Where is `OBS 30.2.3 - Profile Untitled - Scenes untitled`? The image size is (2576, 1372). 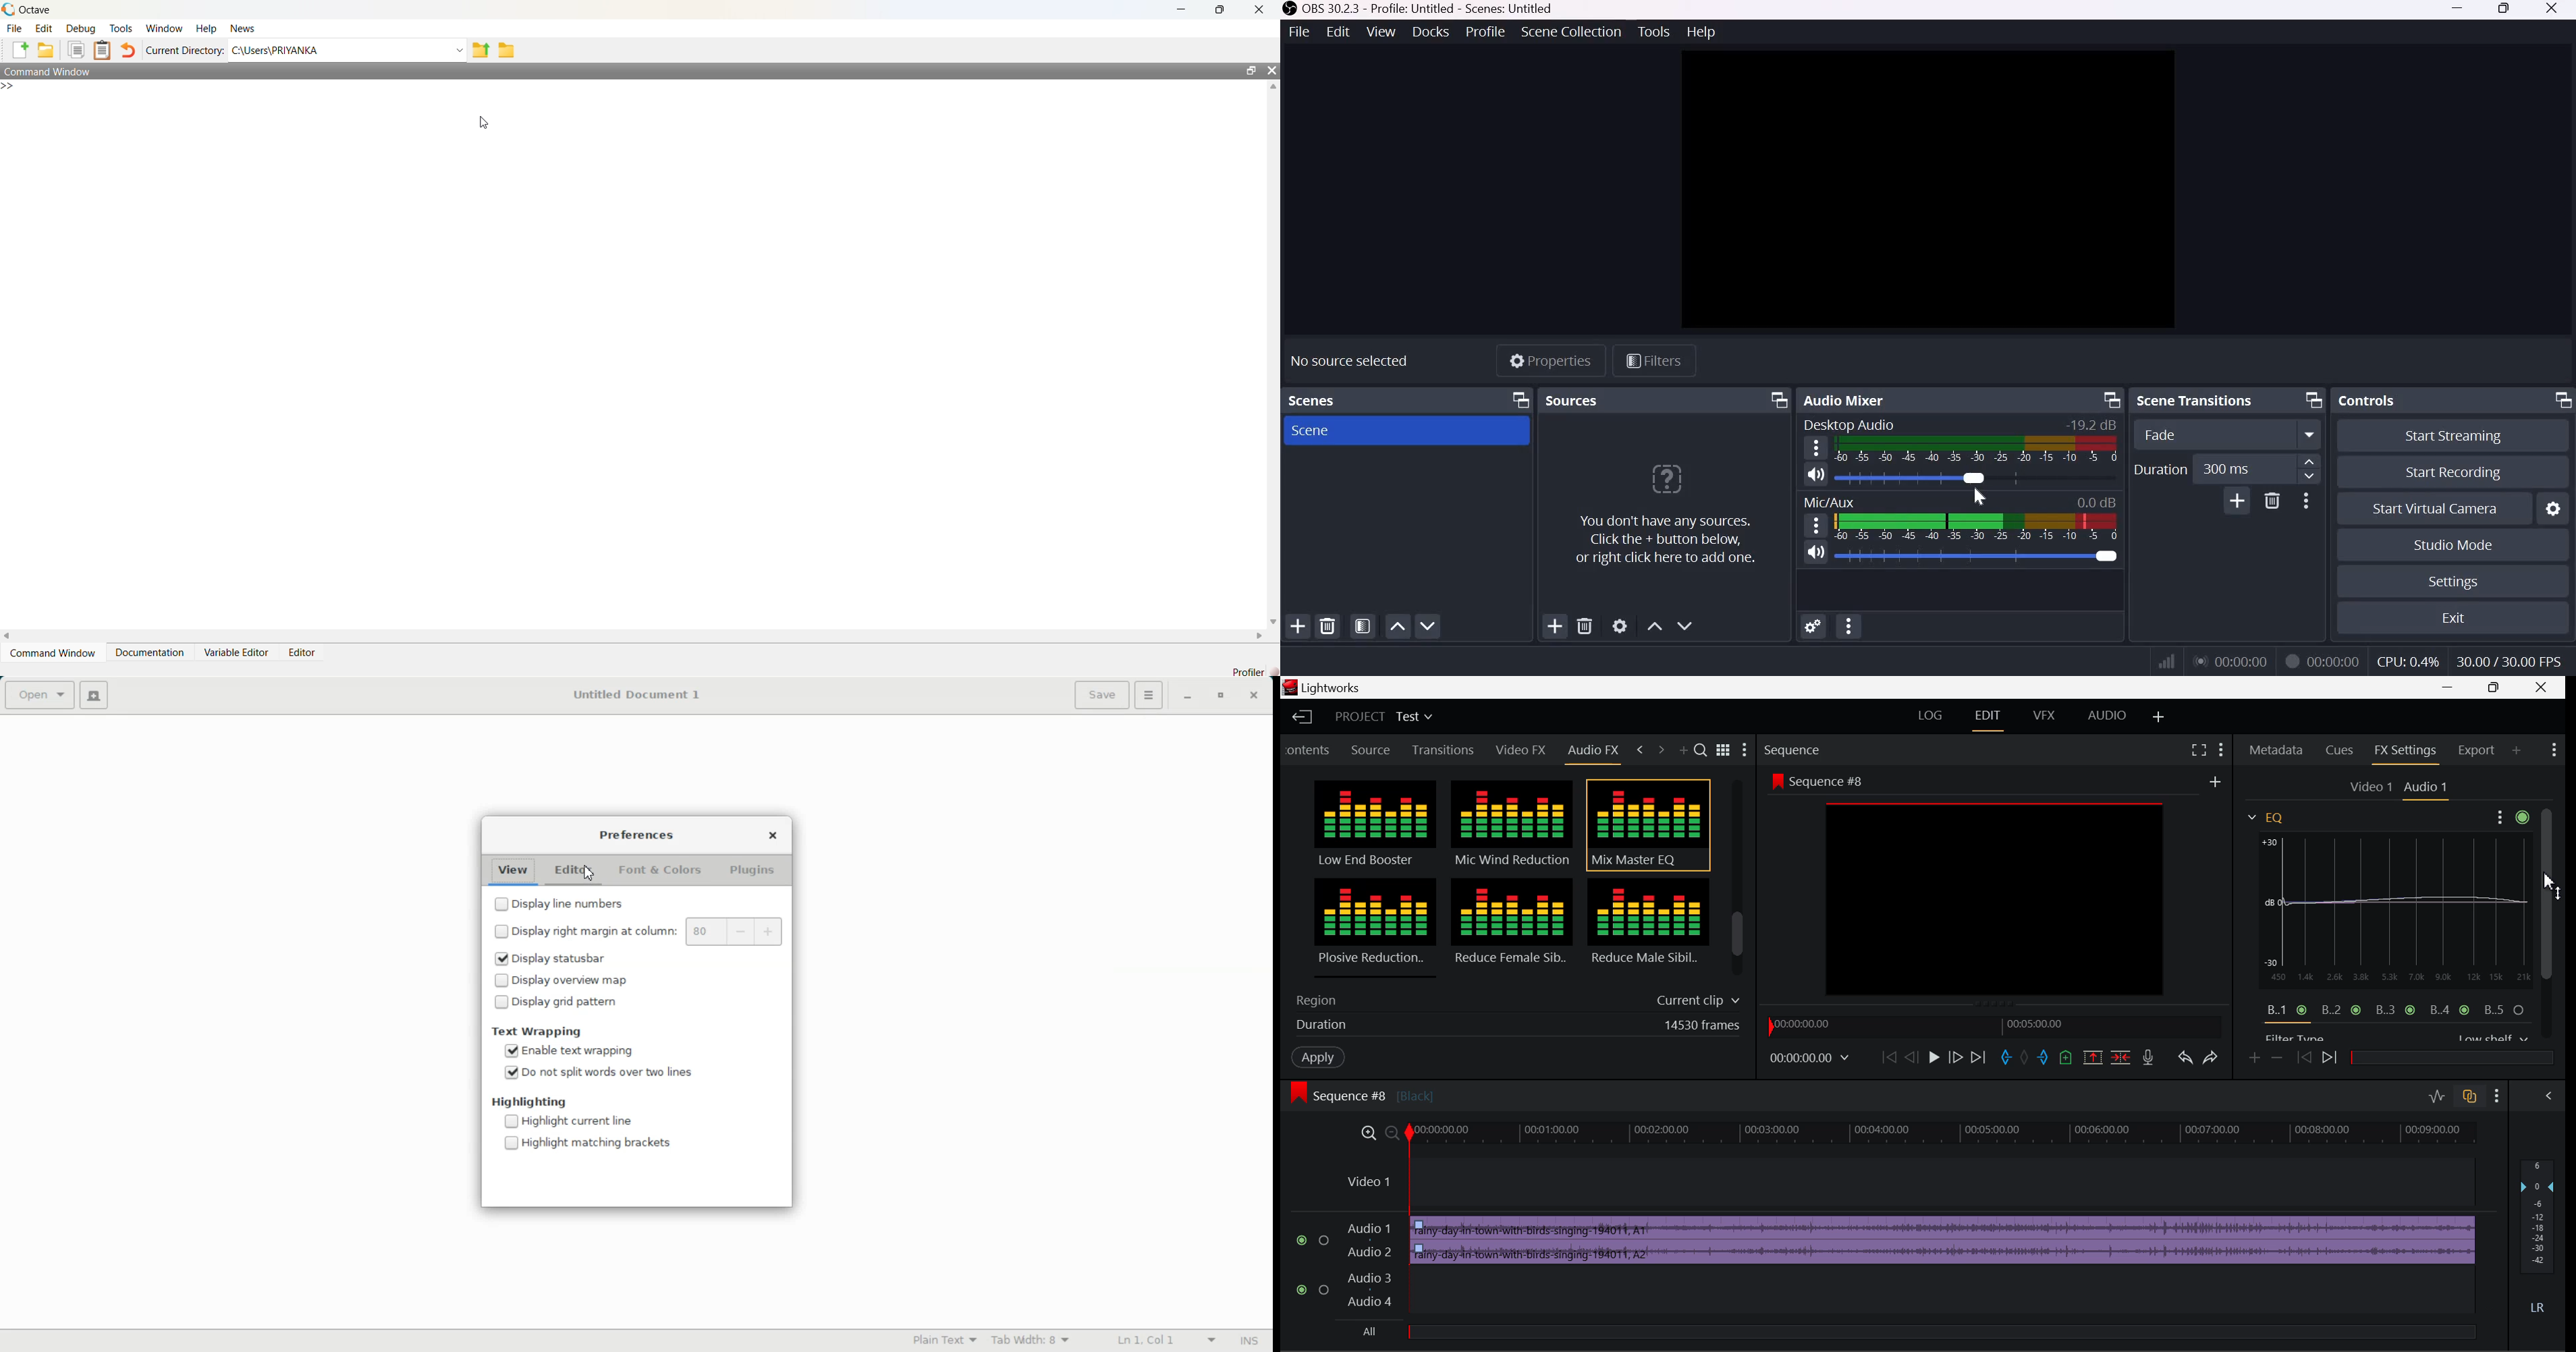 OBS 30.2.3 - Profile Untitled - Scenes untitled is located at coordinates (1423, 8).